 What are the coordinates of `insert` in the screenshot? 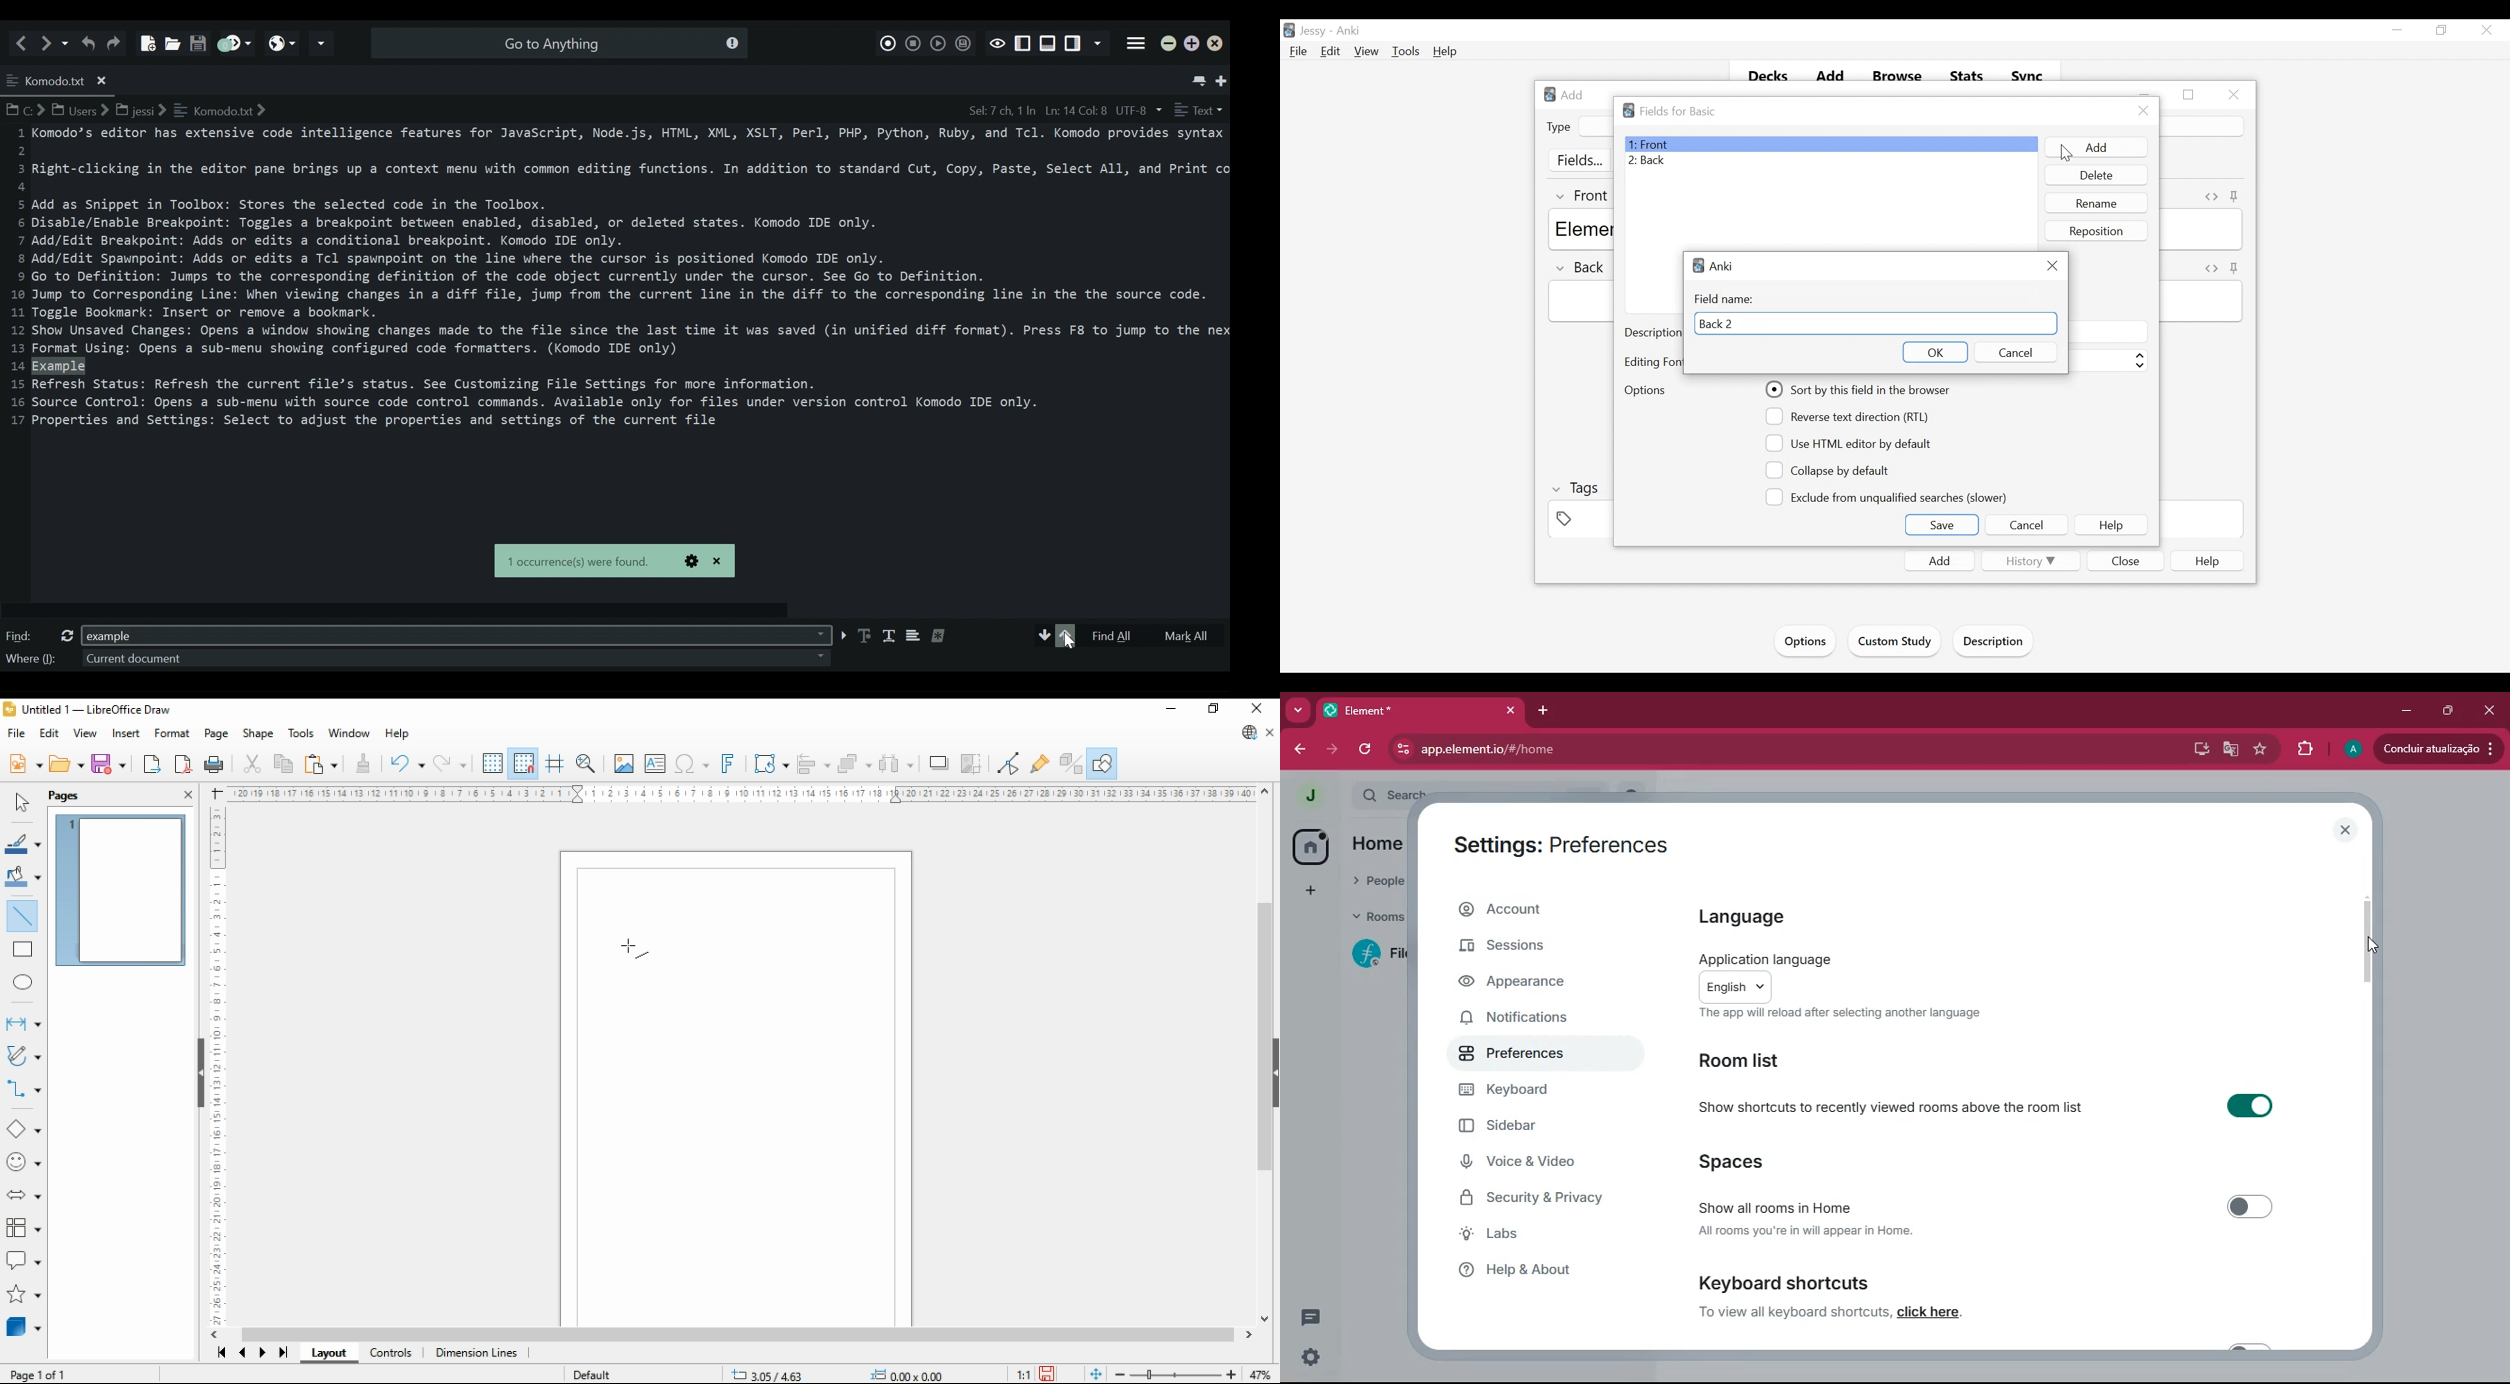 It's located at (127, 733).